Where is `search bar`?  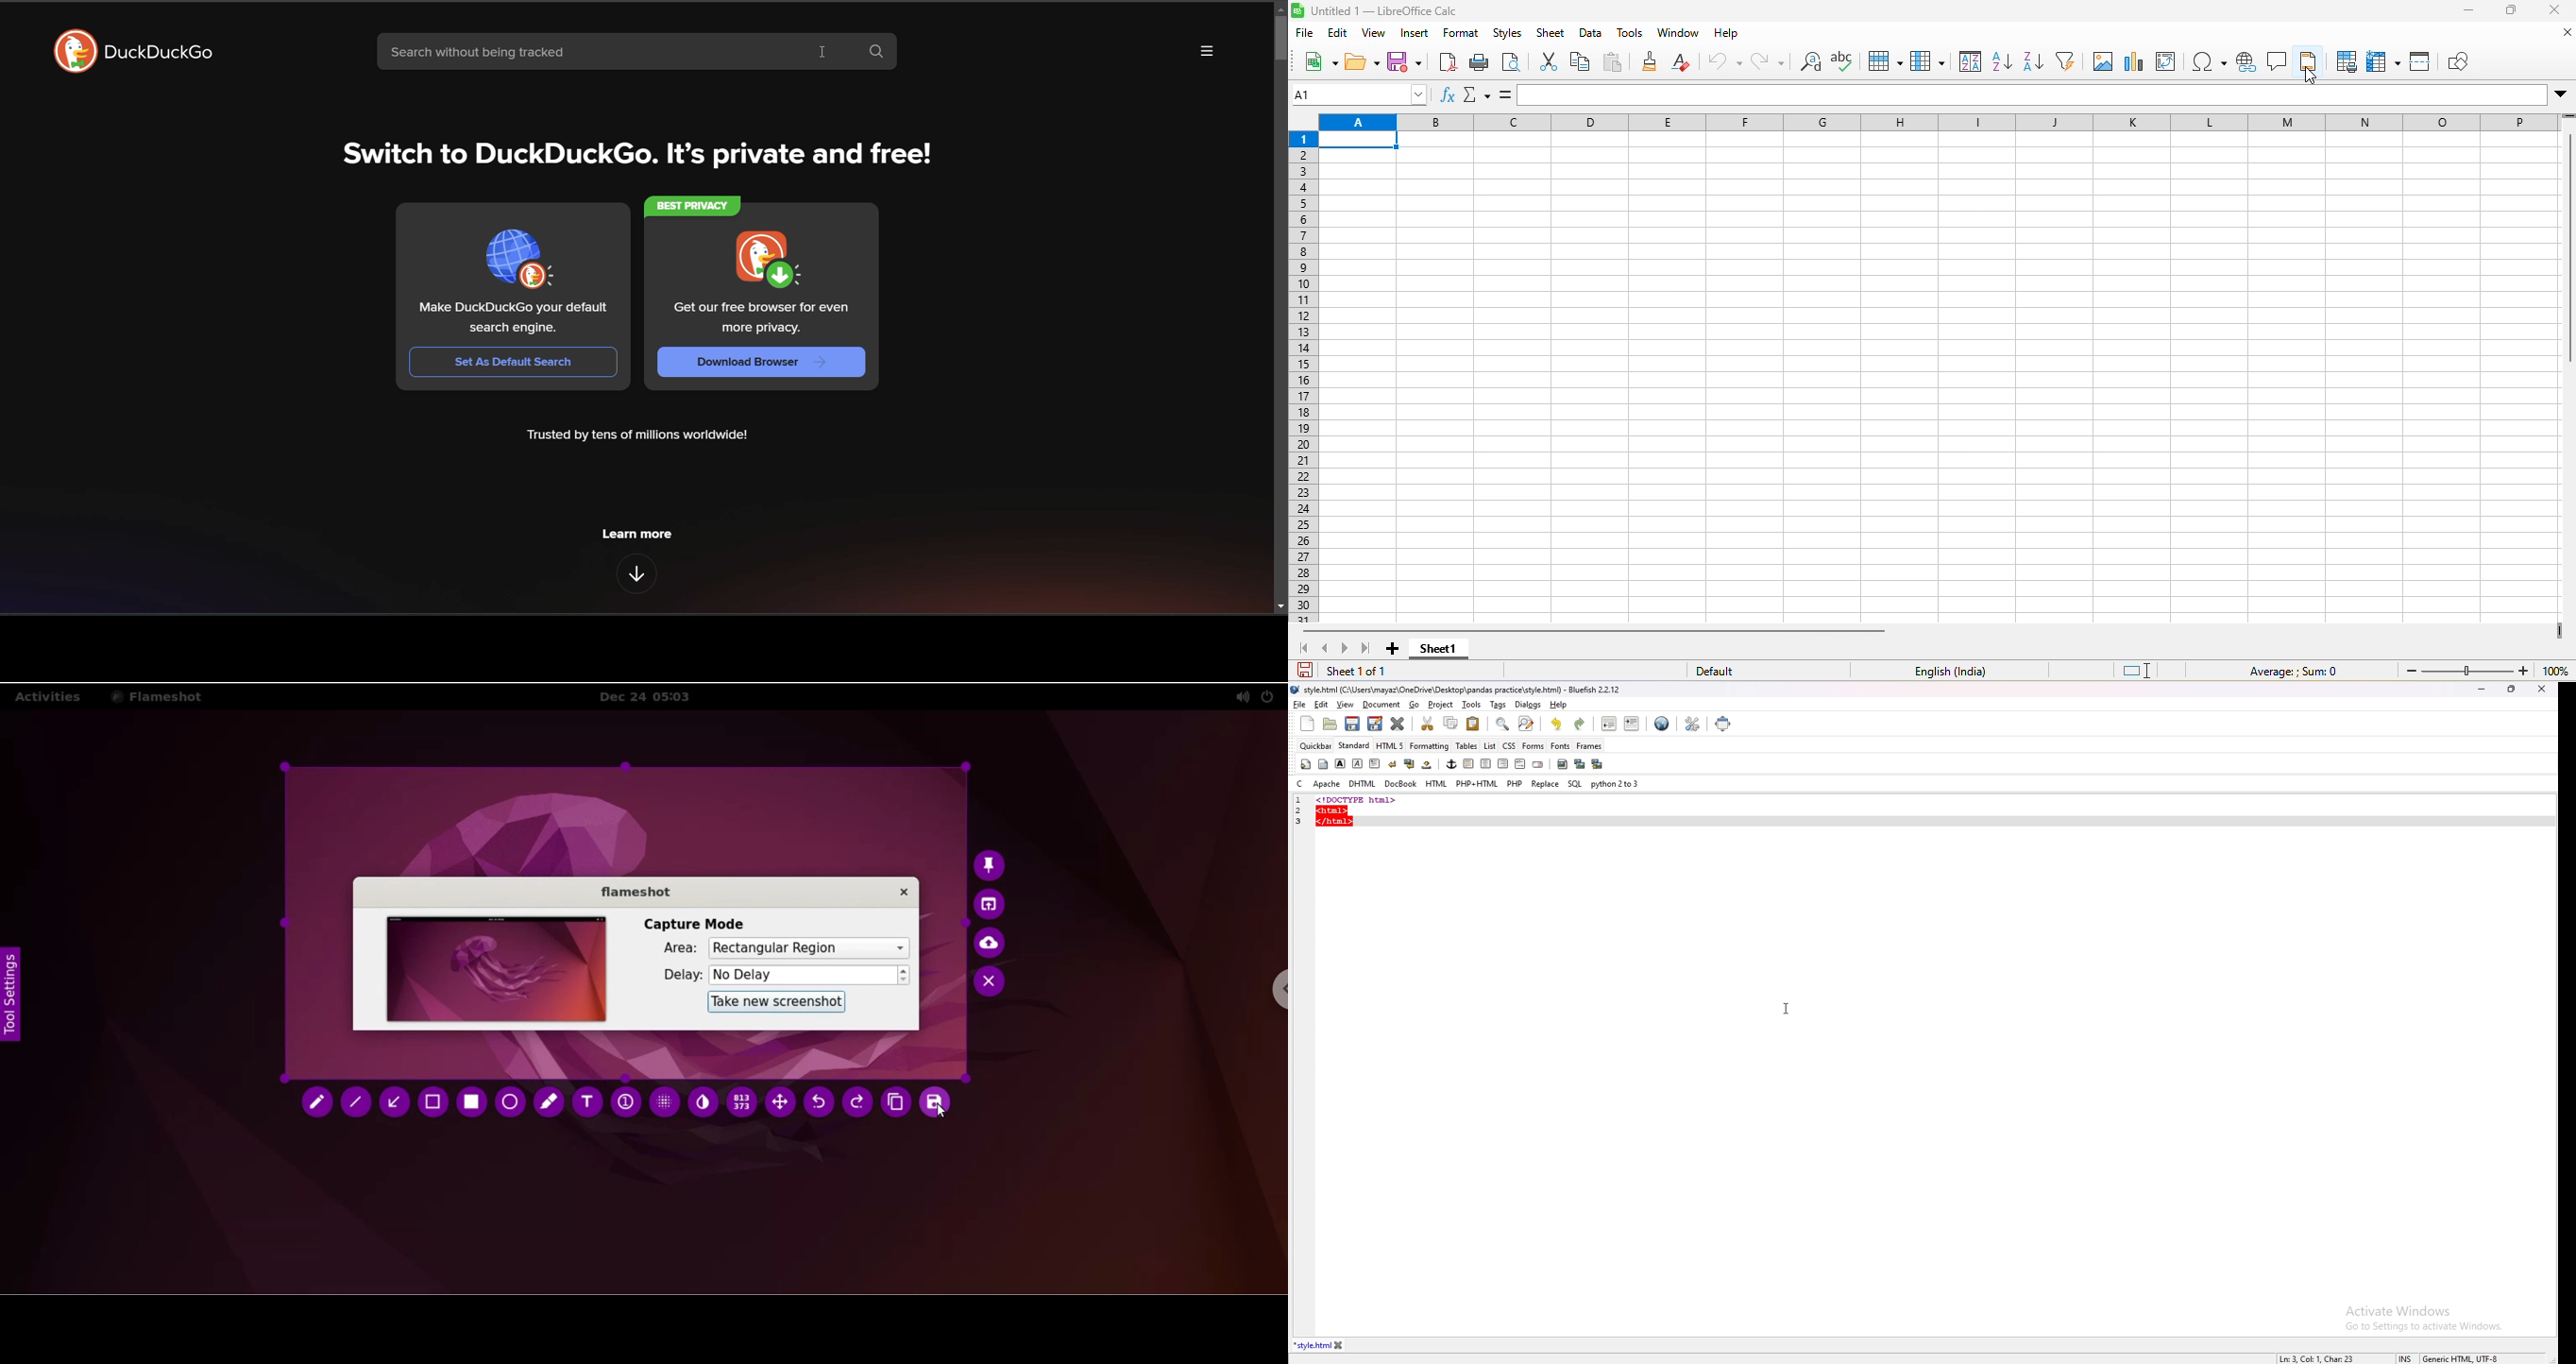
search bar is located at coordinates (612, 51).